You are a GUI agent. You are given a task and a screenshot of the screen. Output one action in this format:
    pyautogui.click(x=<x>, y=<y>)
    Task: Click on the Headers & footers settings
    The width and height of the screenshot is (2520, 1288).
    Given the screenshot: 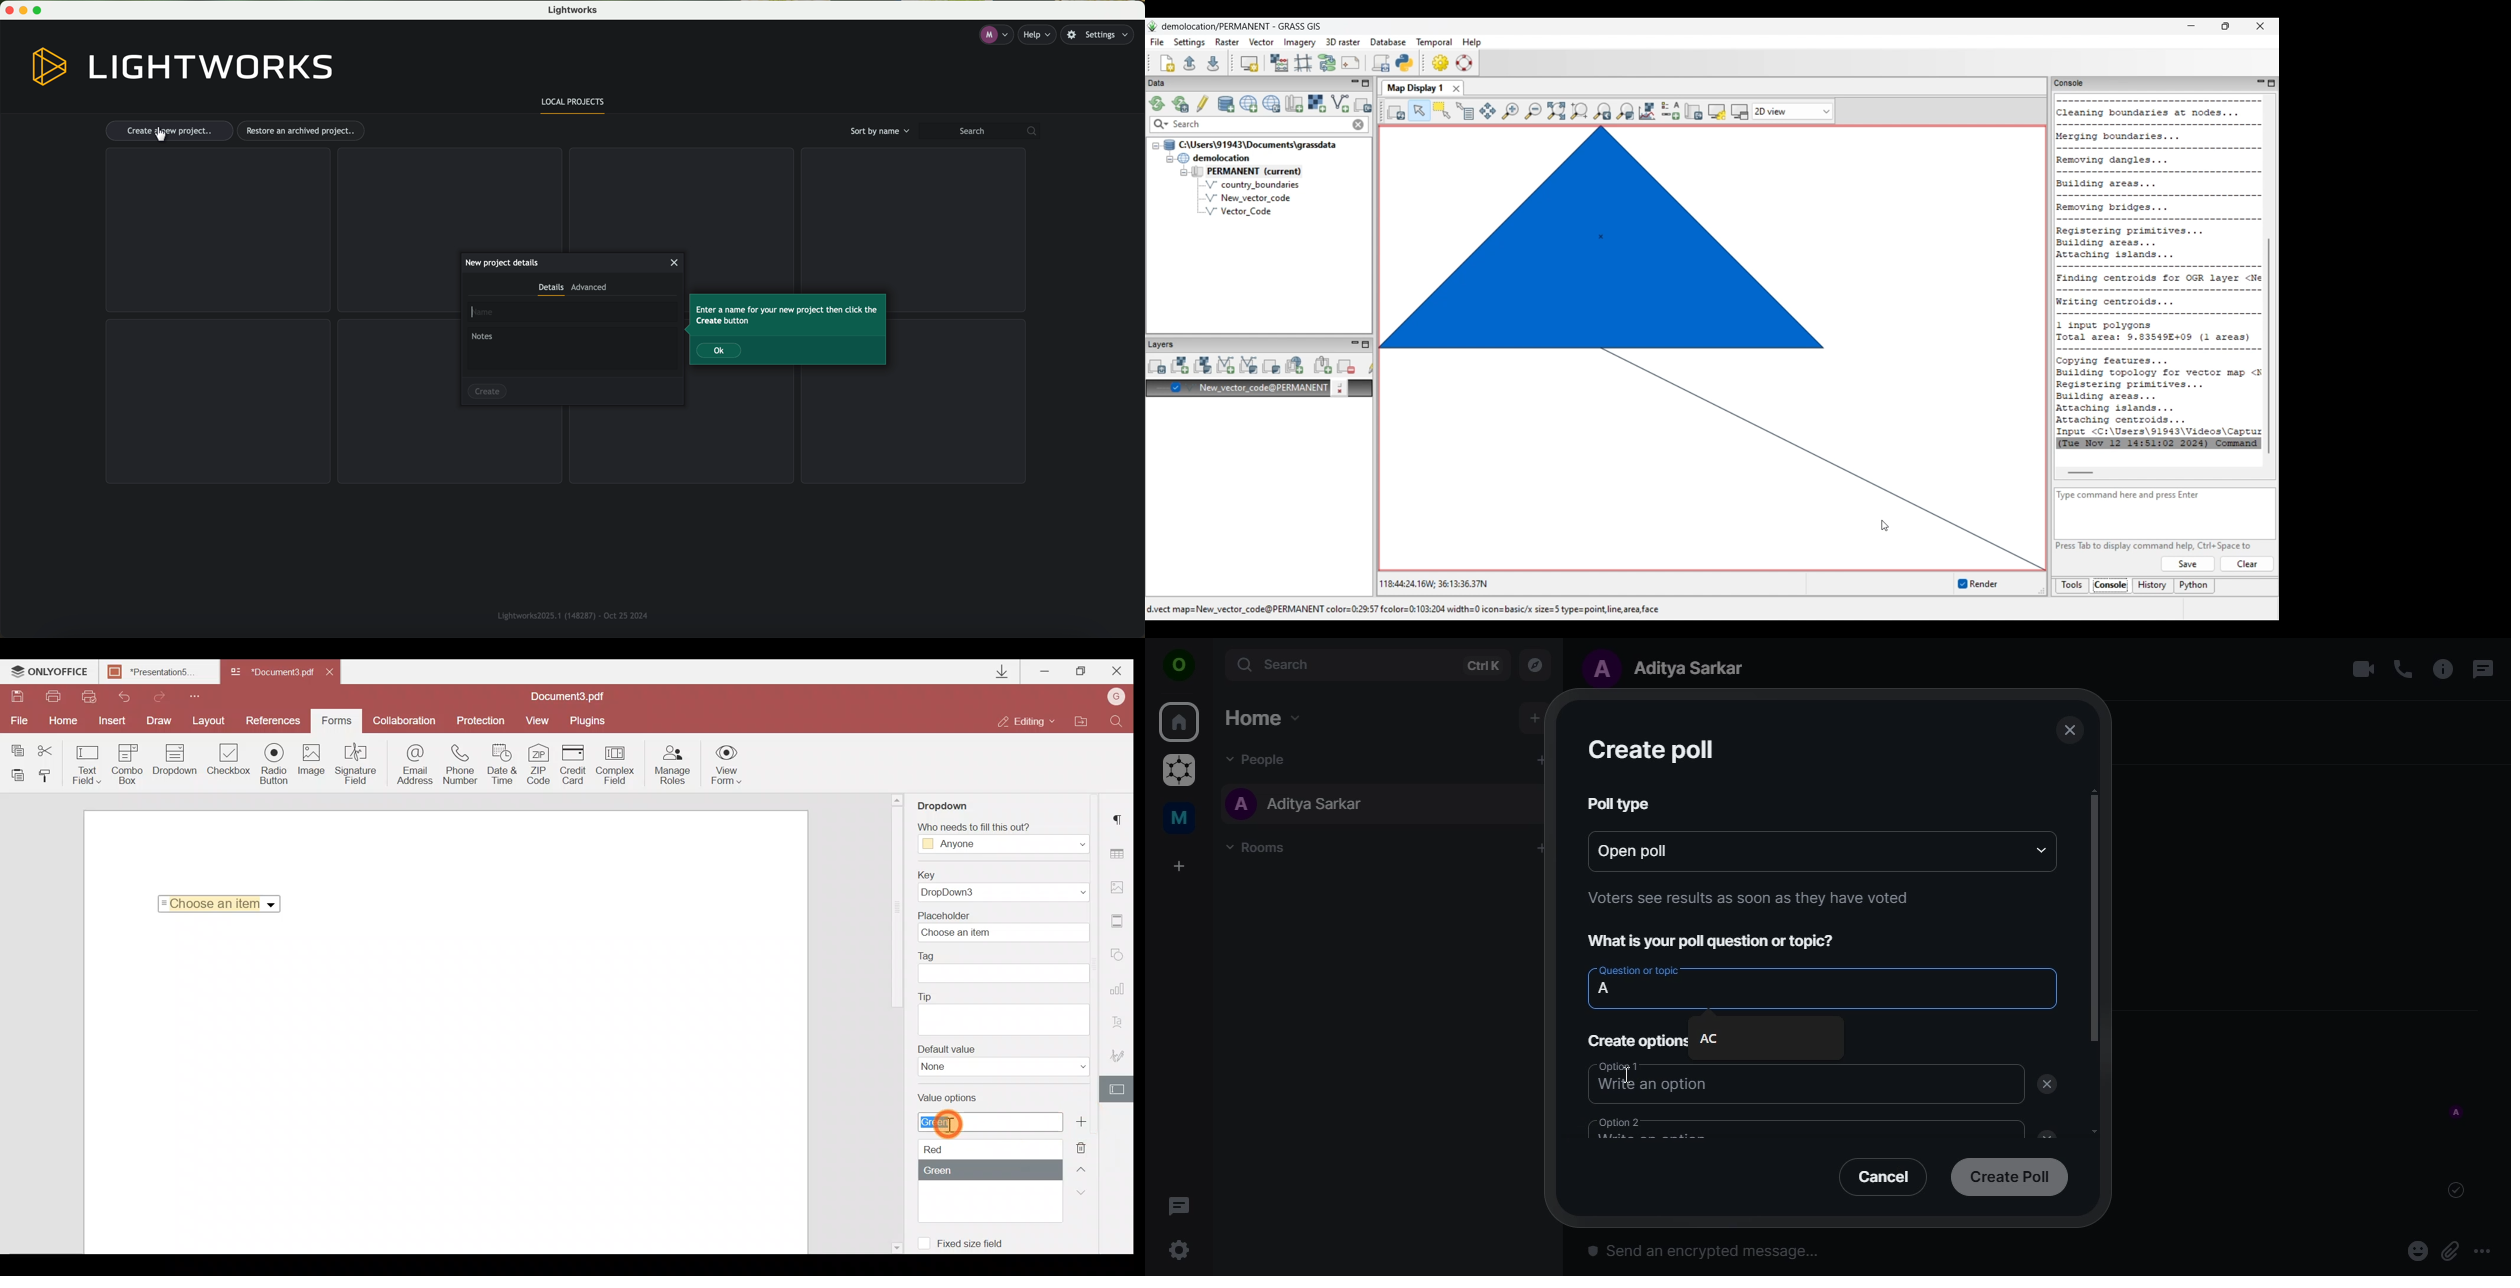 What is the action you would take?
    pyautogui.click(x=1121, y=922)
    